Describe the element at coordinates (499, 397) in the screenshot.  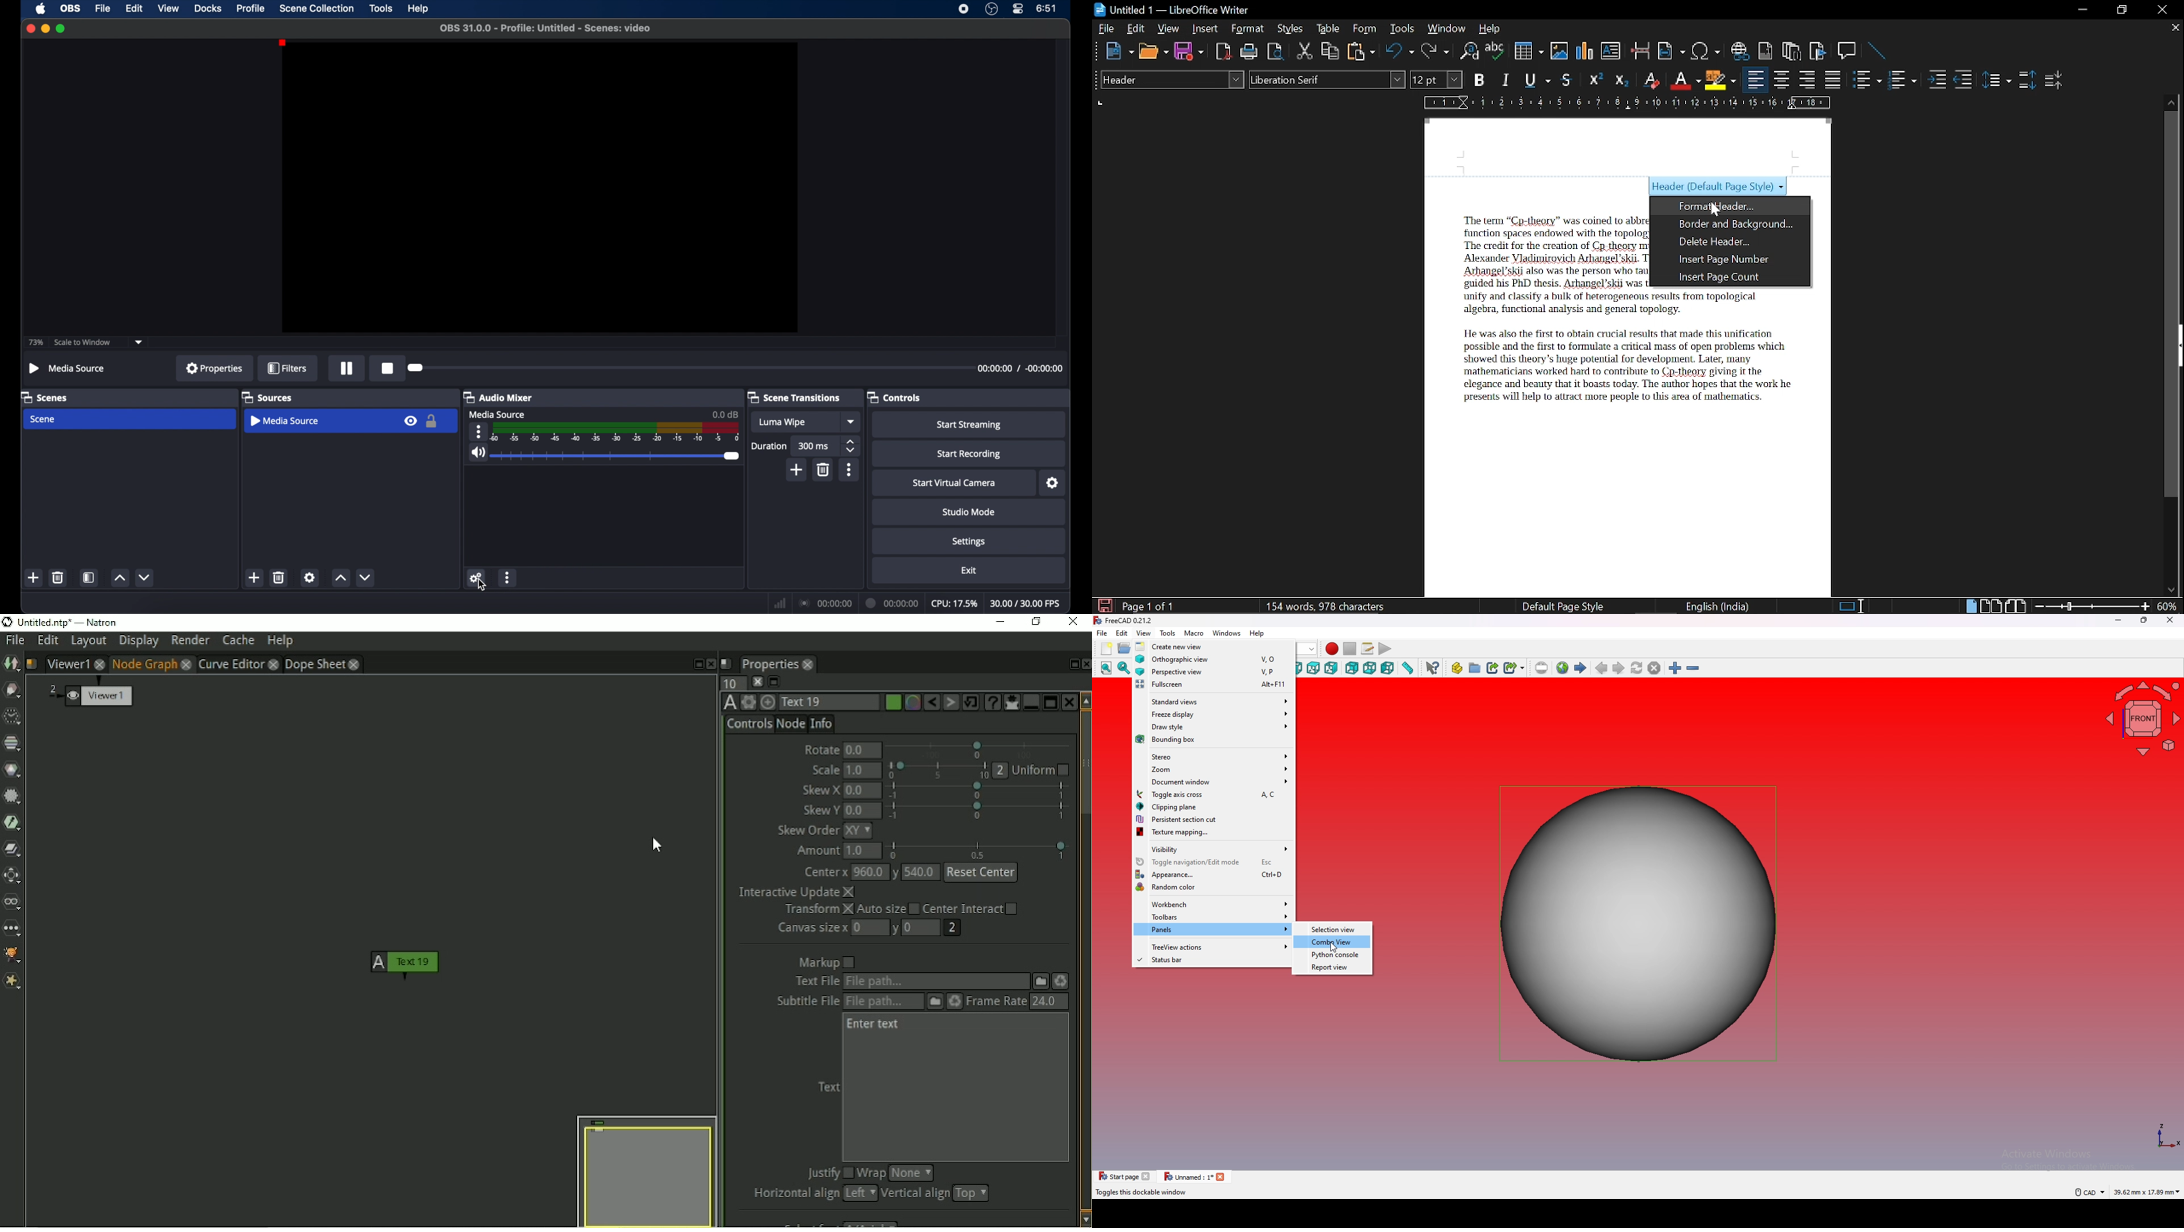
I see `audio mixer` at that location.